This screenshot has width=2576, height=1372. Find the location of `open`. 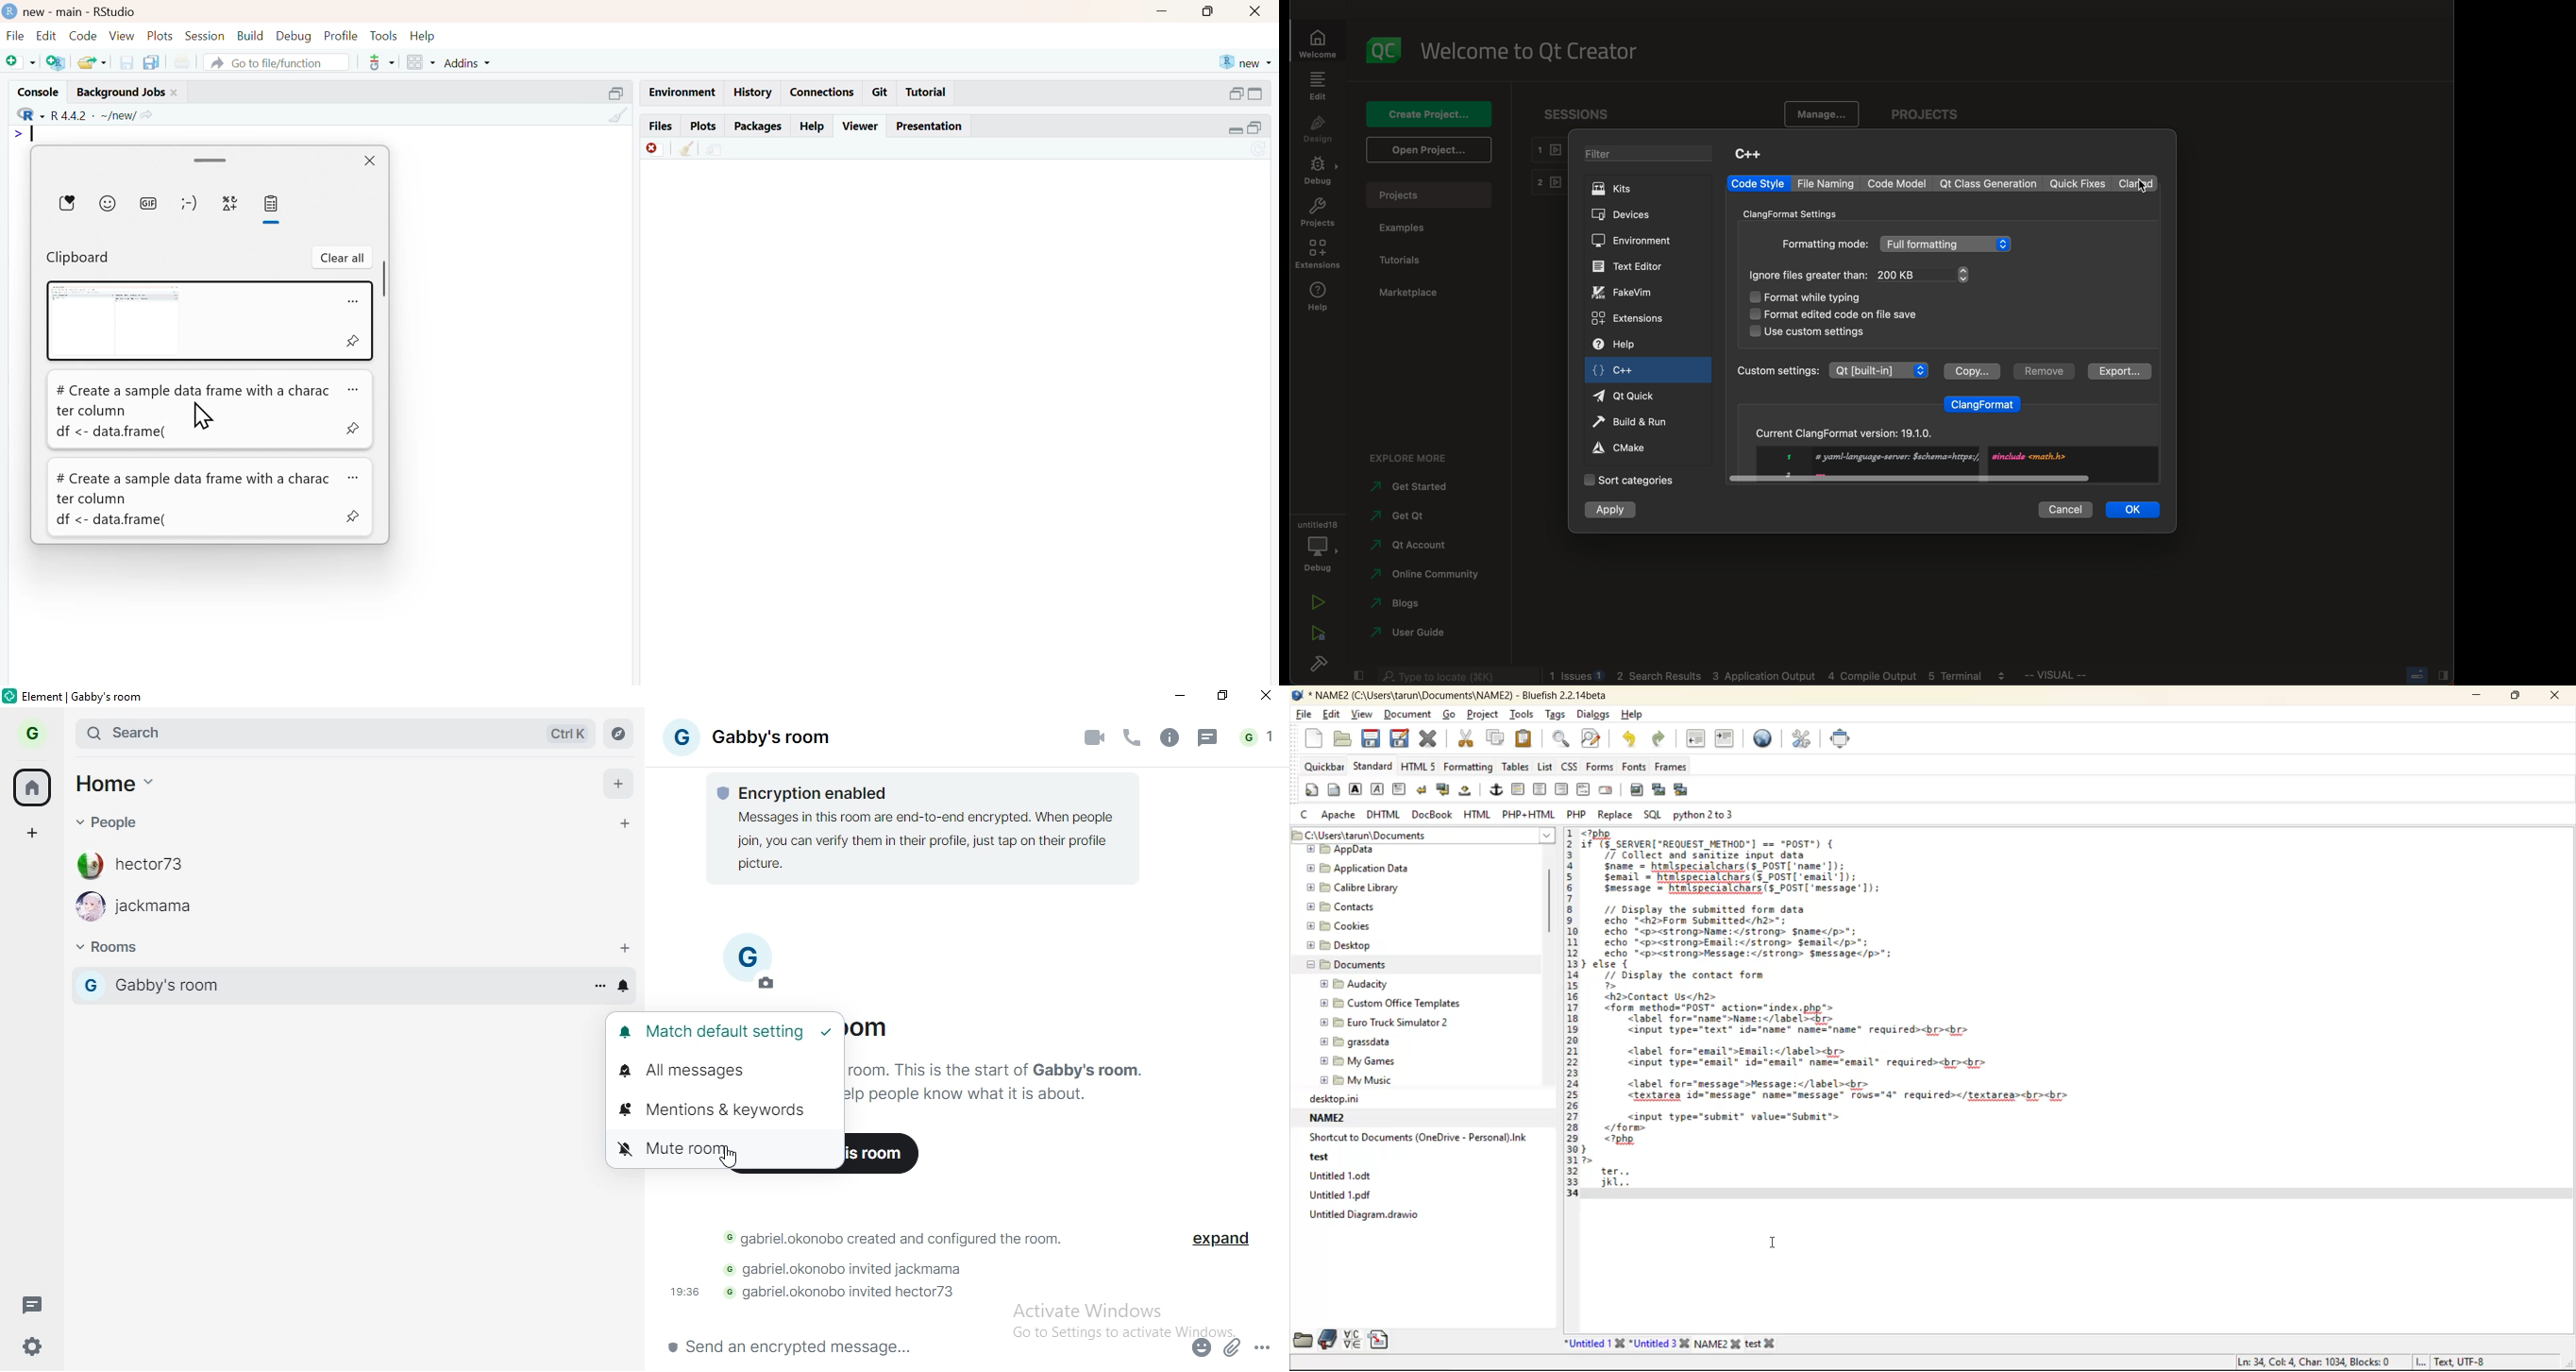

open is located at coordinates (1340, 738).